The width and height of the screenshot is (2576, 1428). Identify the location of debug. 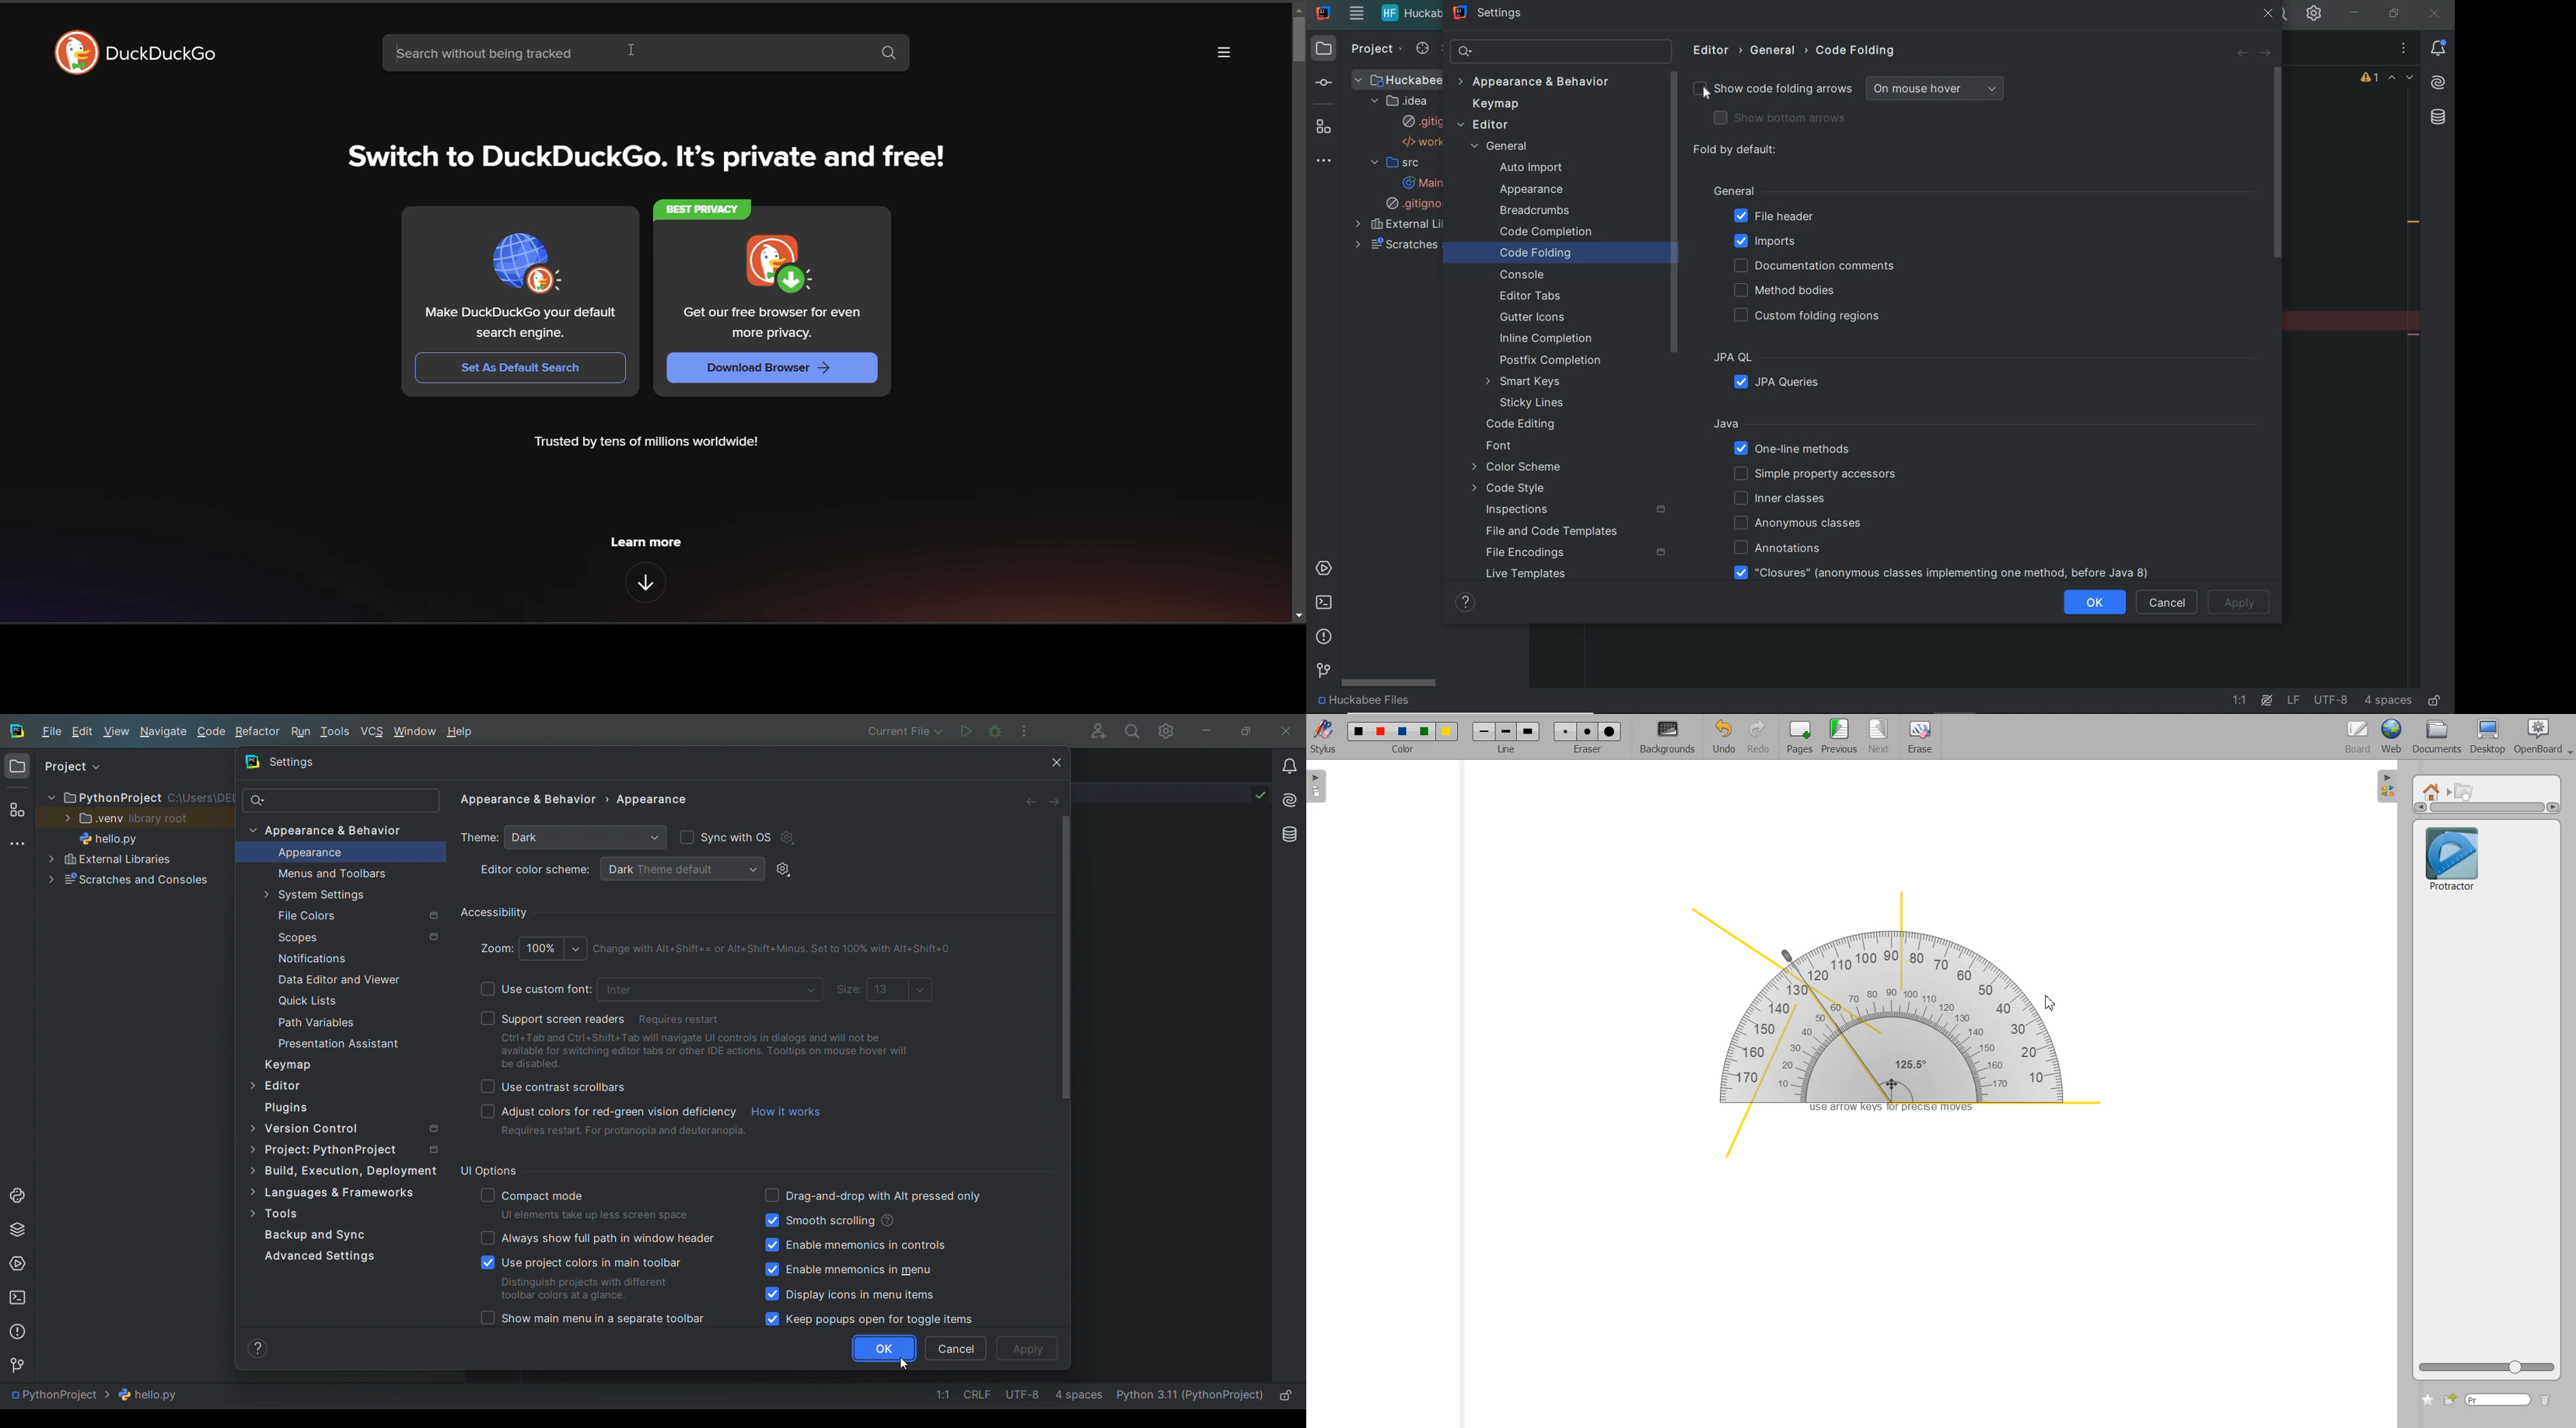
(997, 730).